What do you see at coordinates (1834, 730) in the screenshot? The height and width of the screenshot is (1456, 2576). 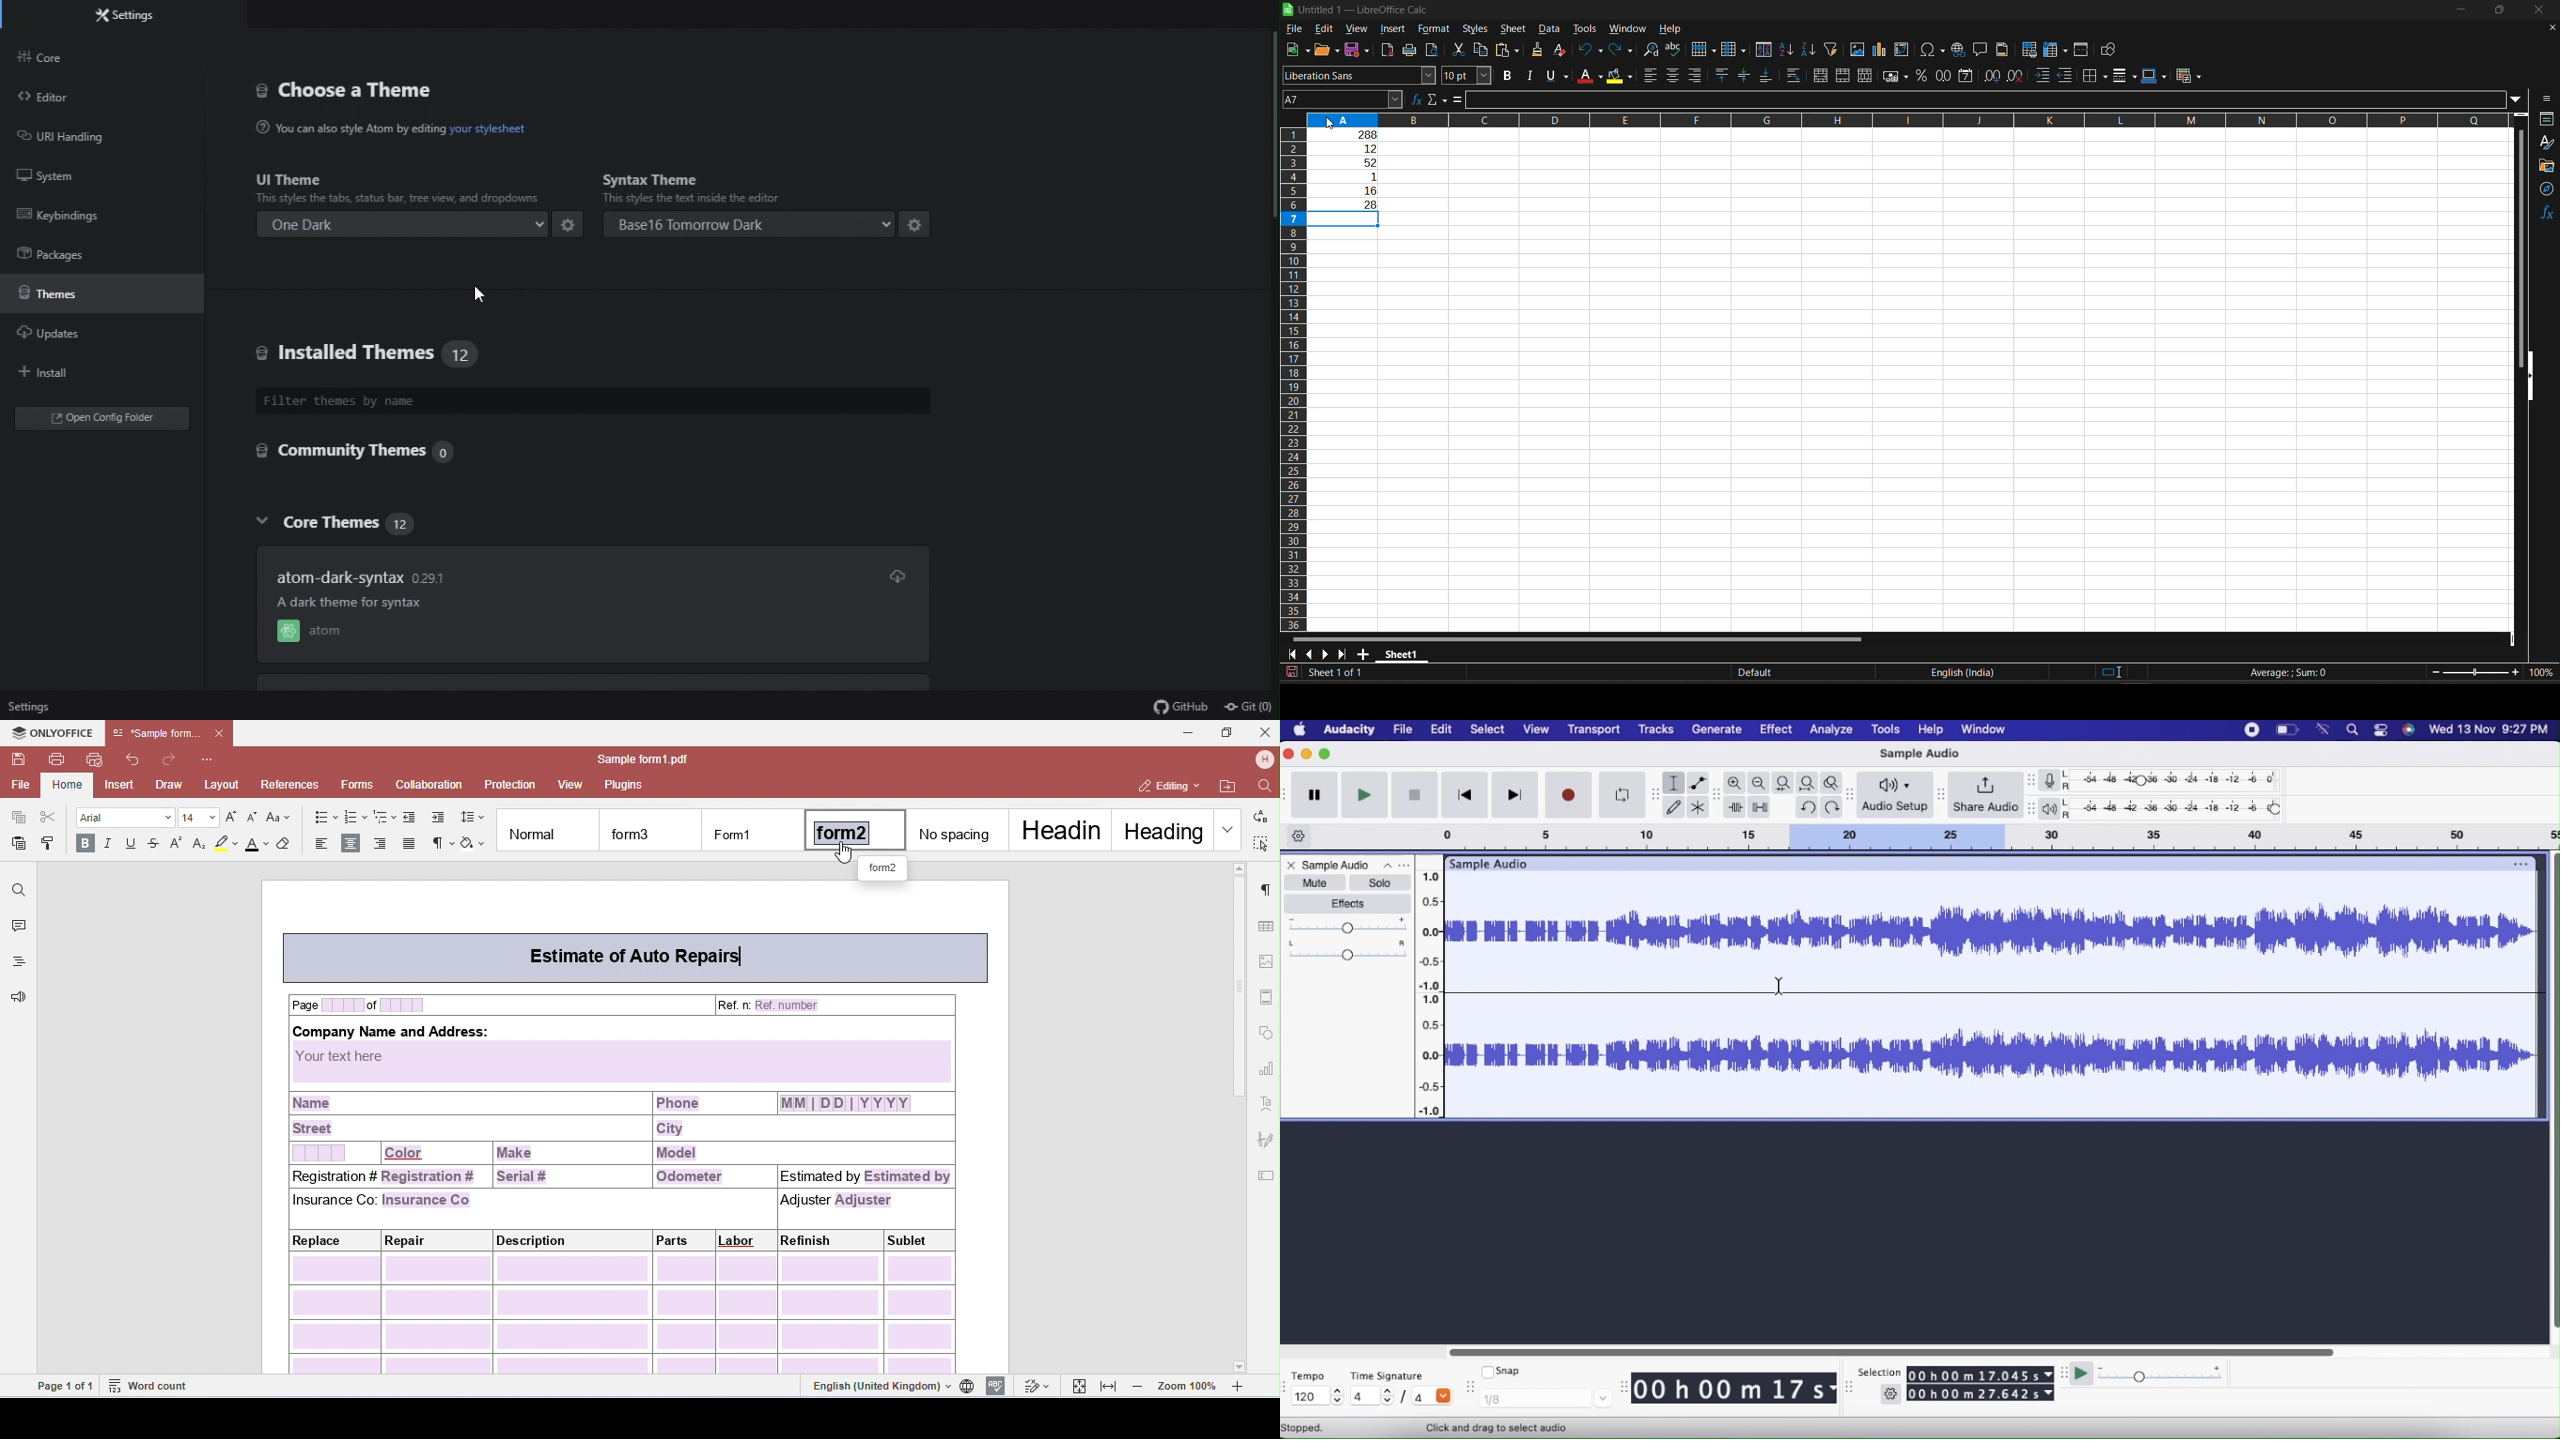 I see `Analyze` at bounding box center [1834, 730].